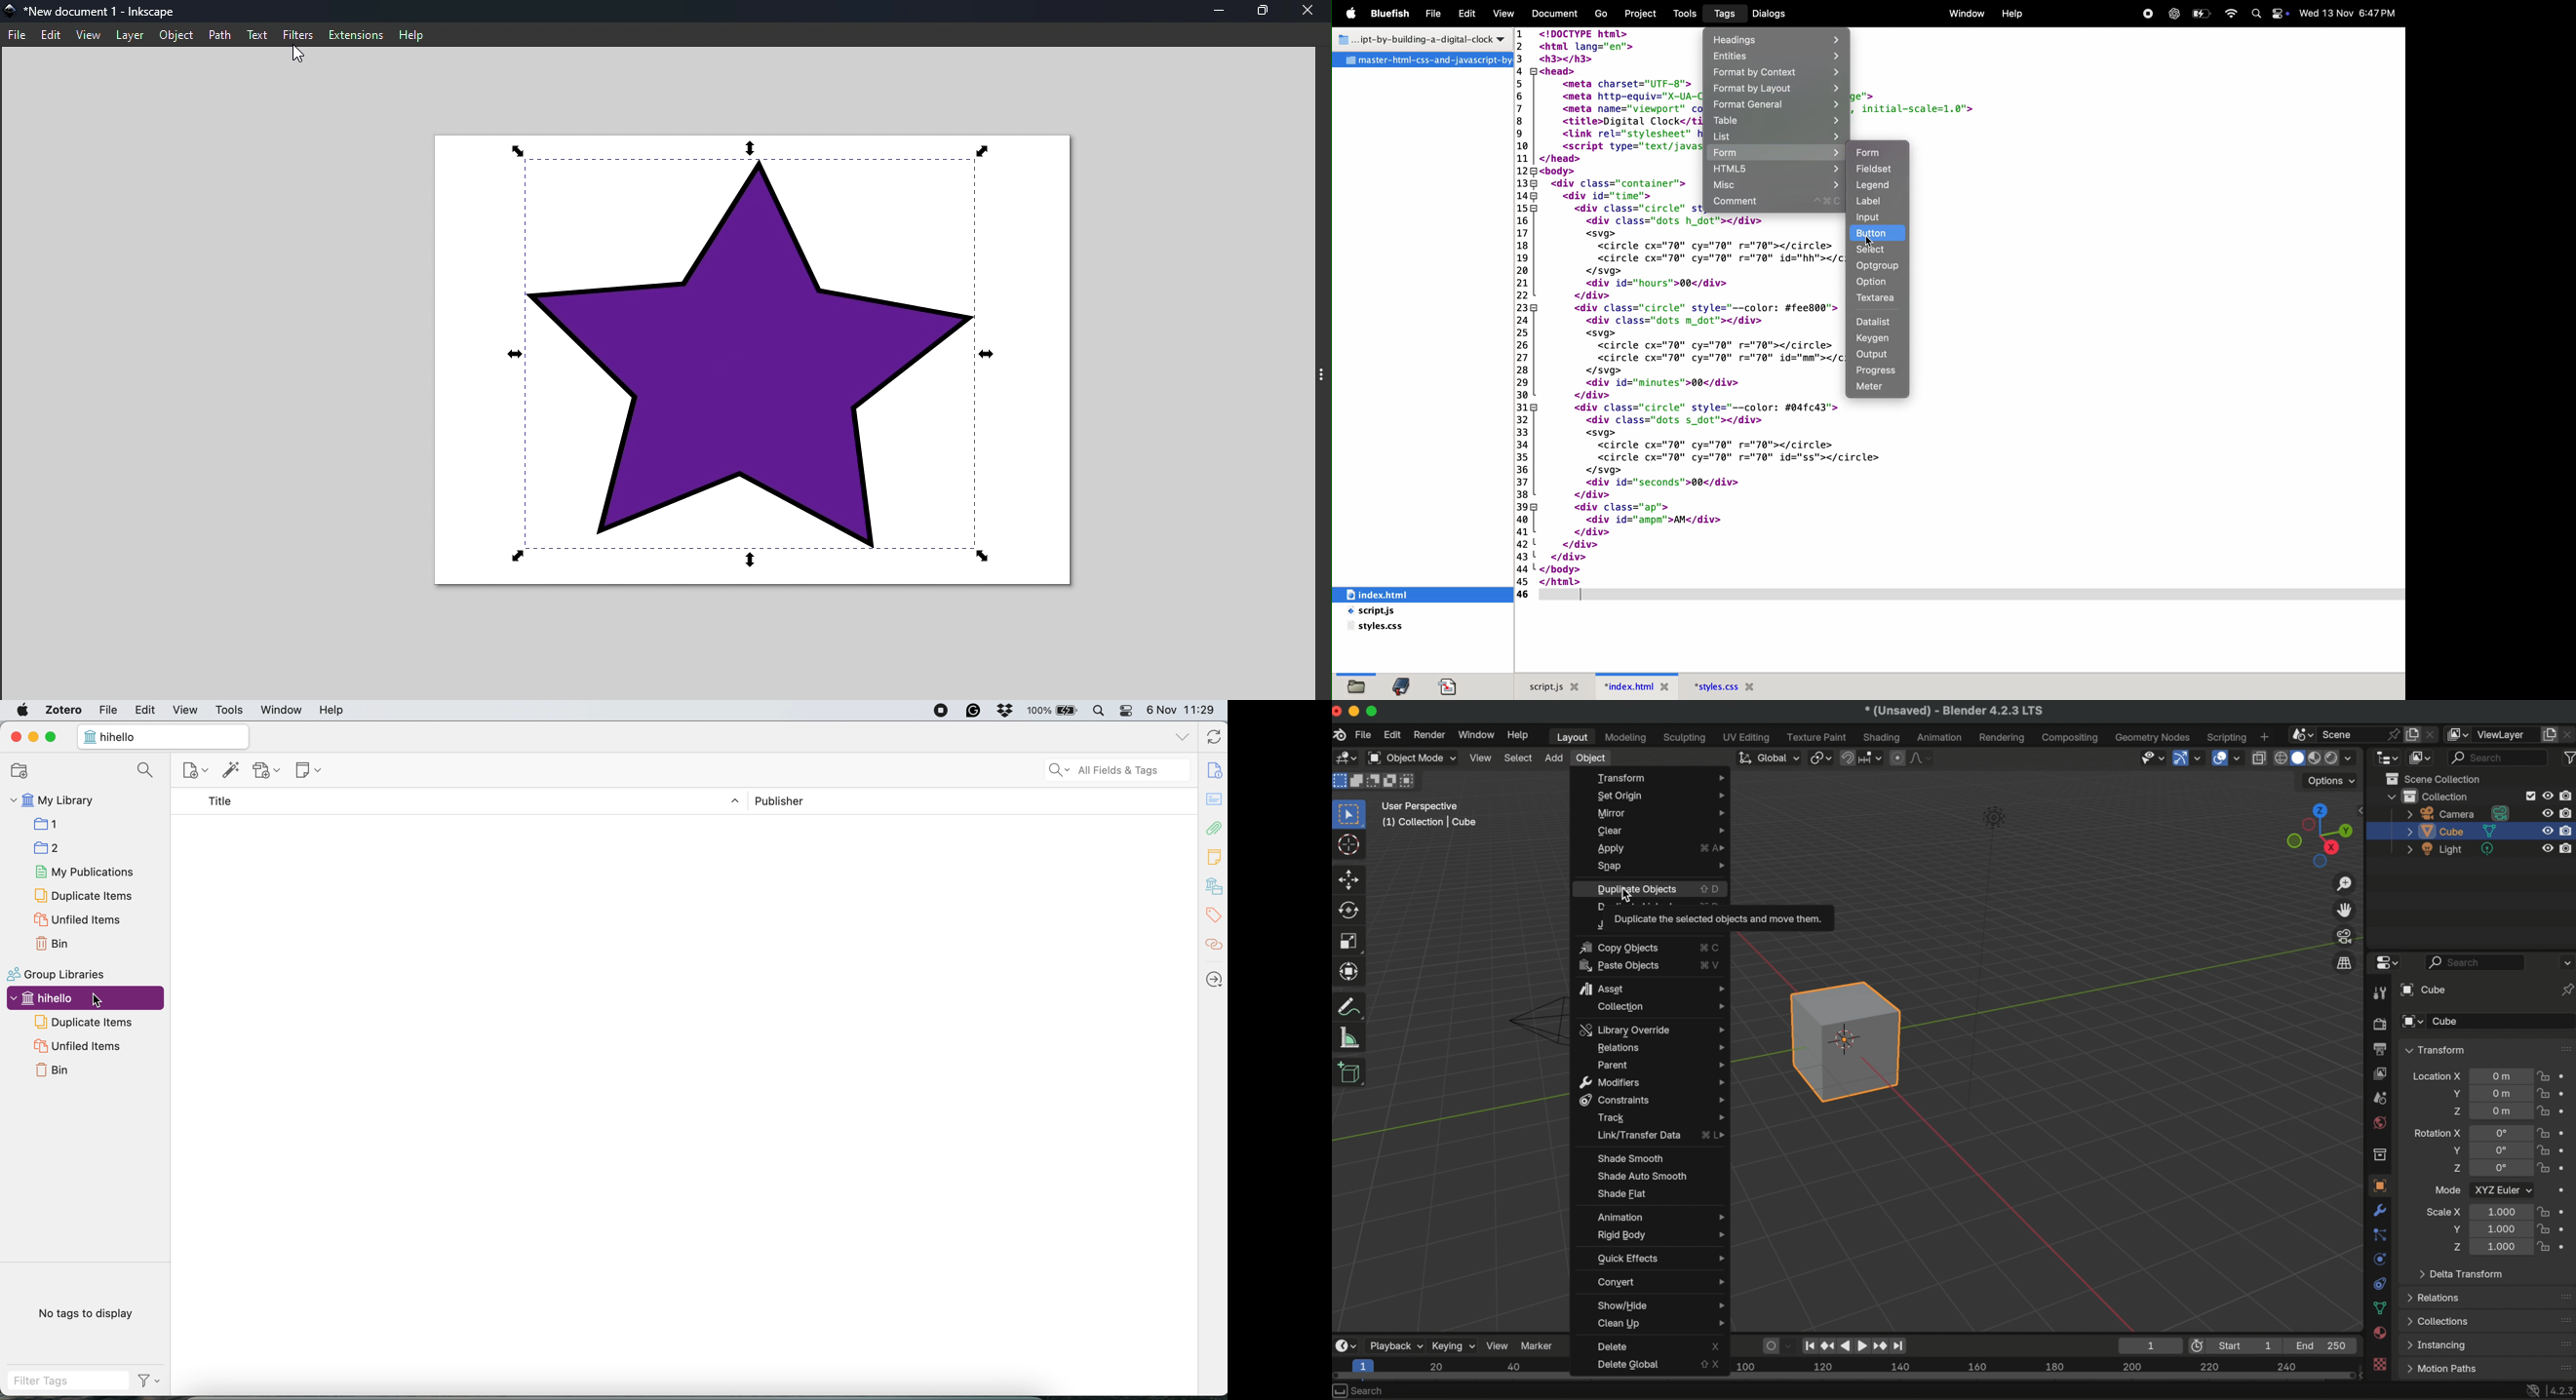 Image resolution: width=2576 pixels, height=1400 pixels. Describe the element at coordinates (2499, 757) in the screenshot. I see `display filter` at that location.